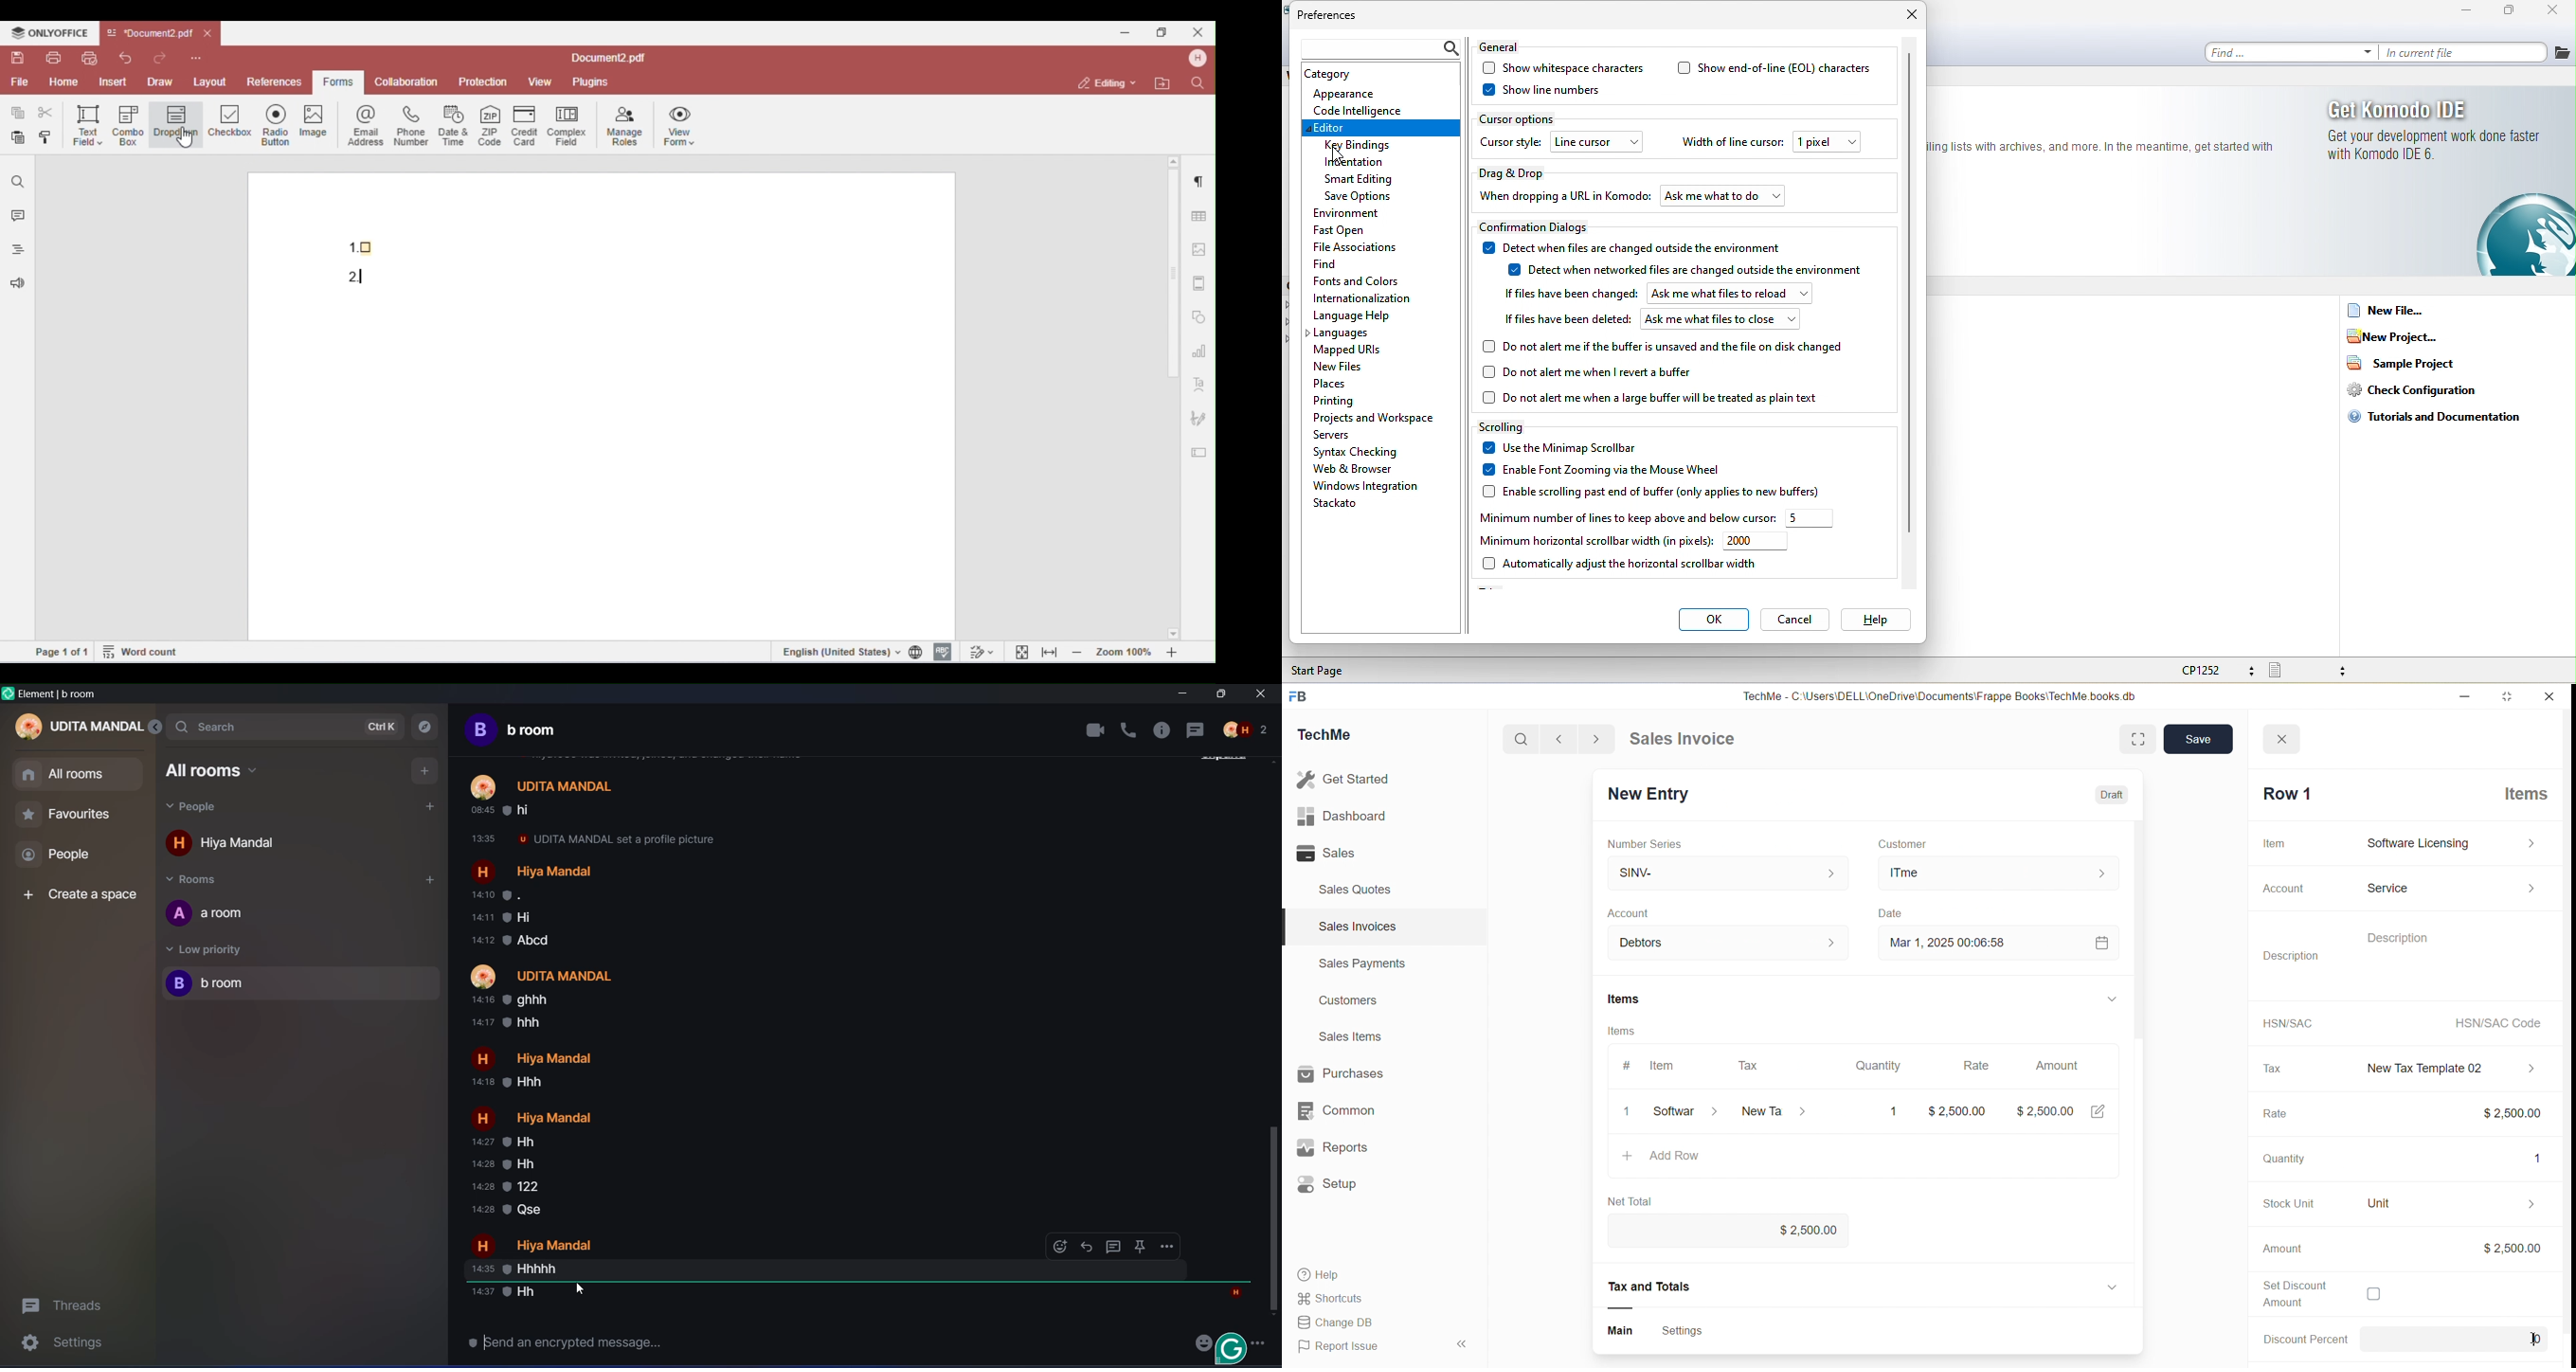  What do you see at coordinates (1960, 1111) in the screenshot?
I see `$2,500.00` at bounding box center [1960, 1111].